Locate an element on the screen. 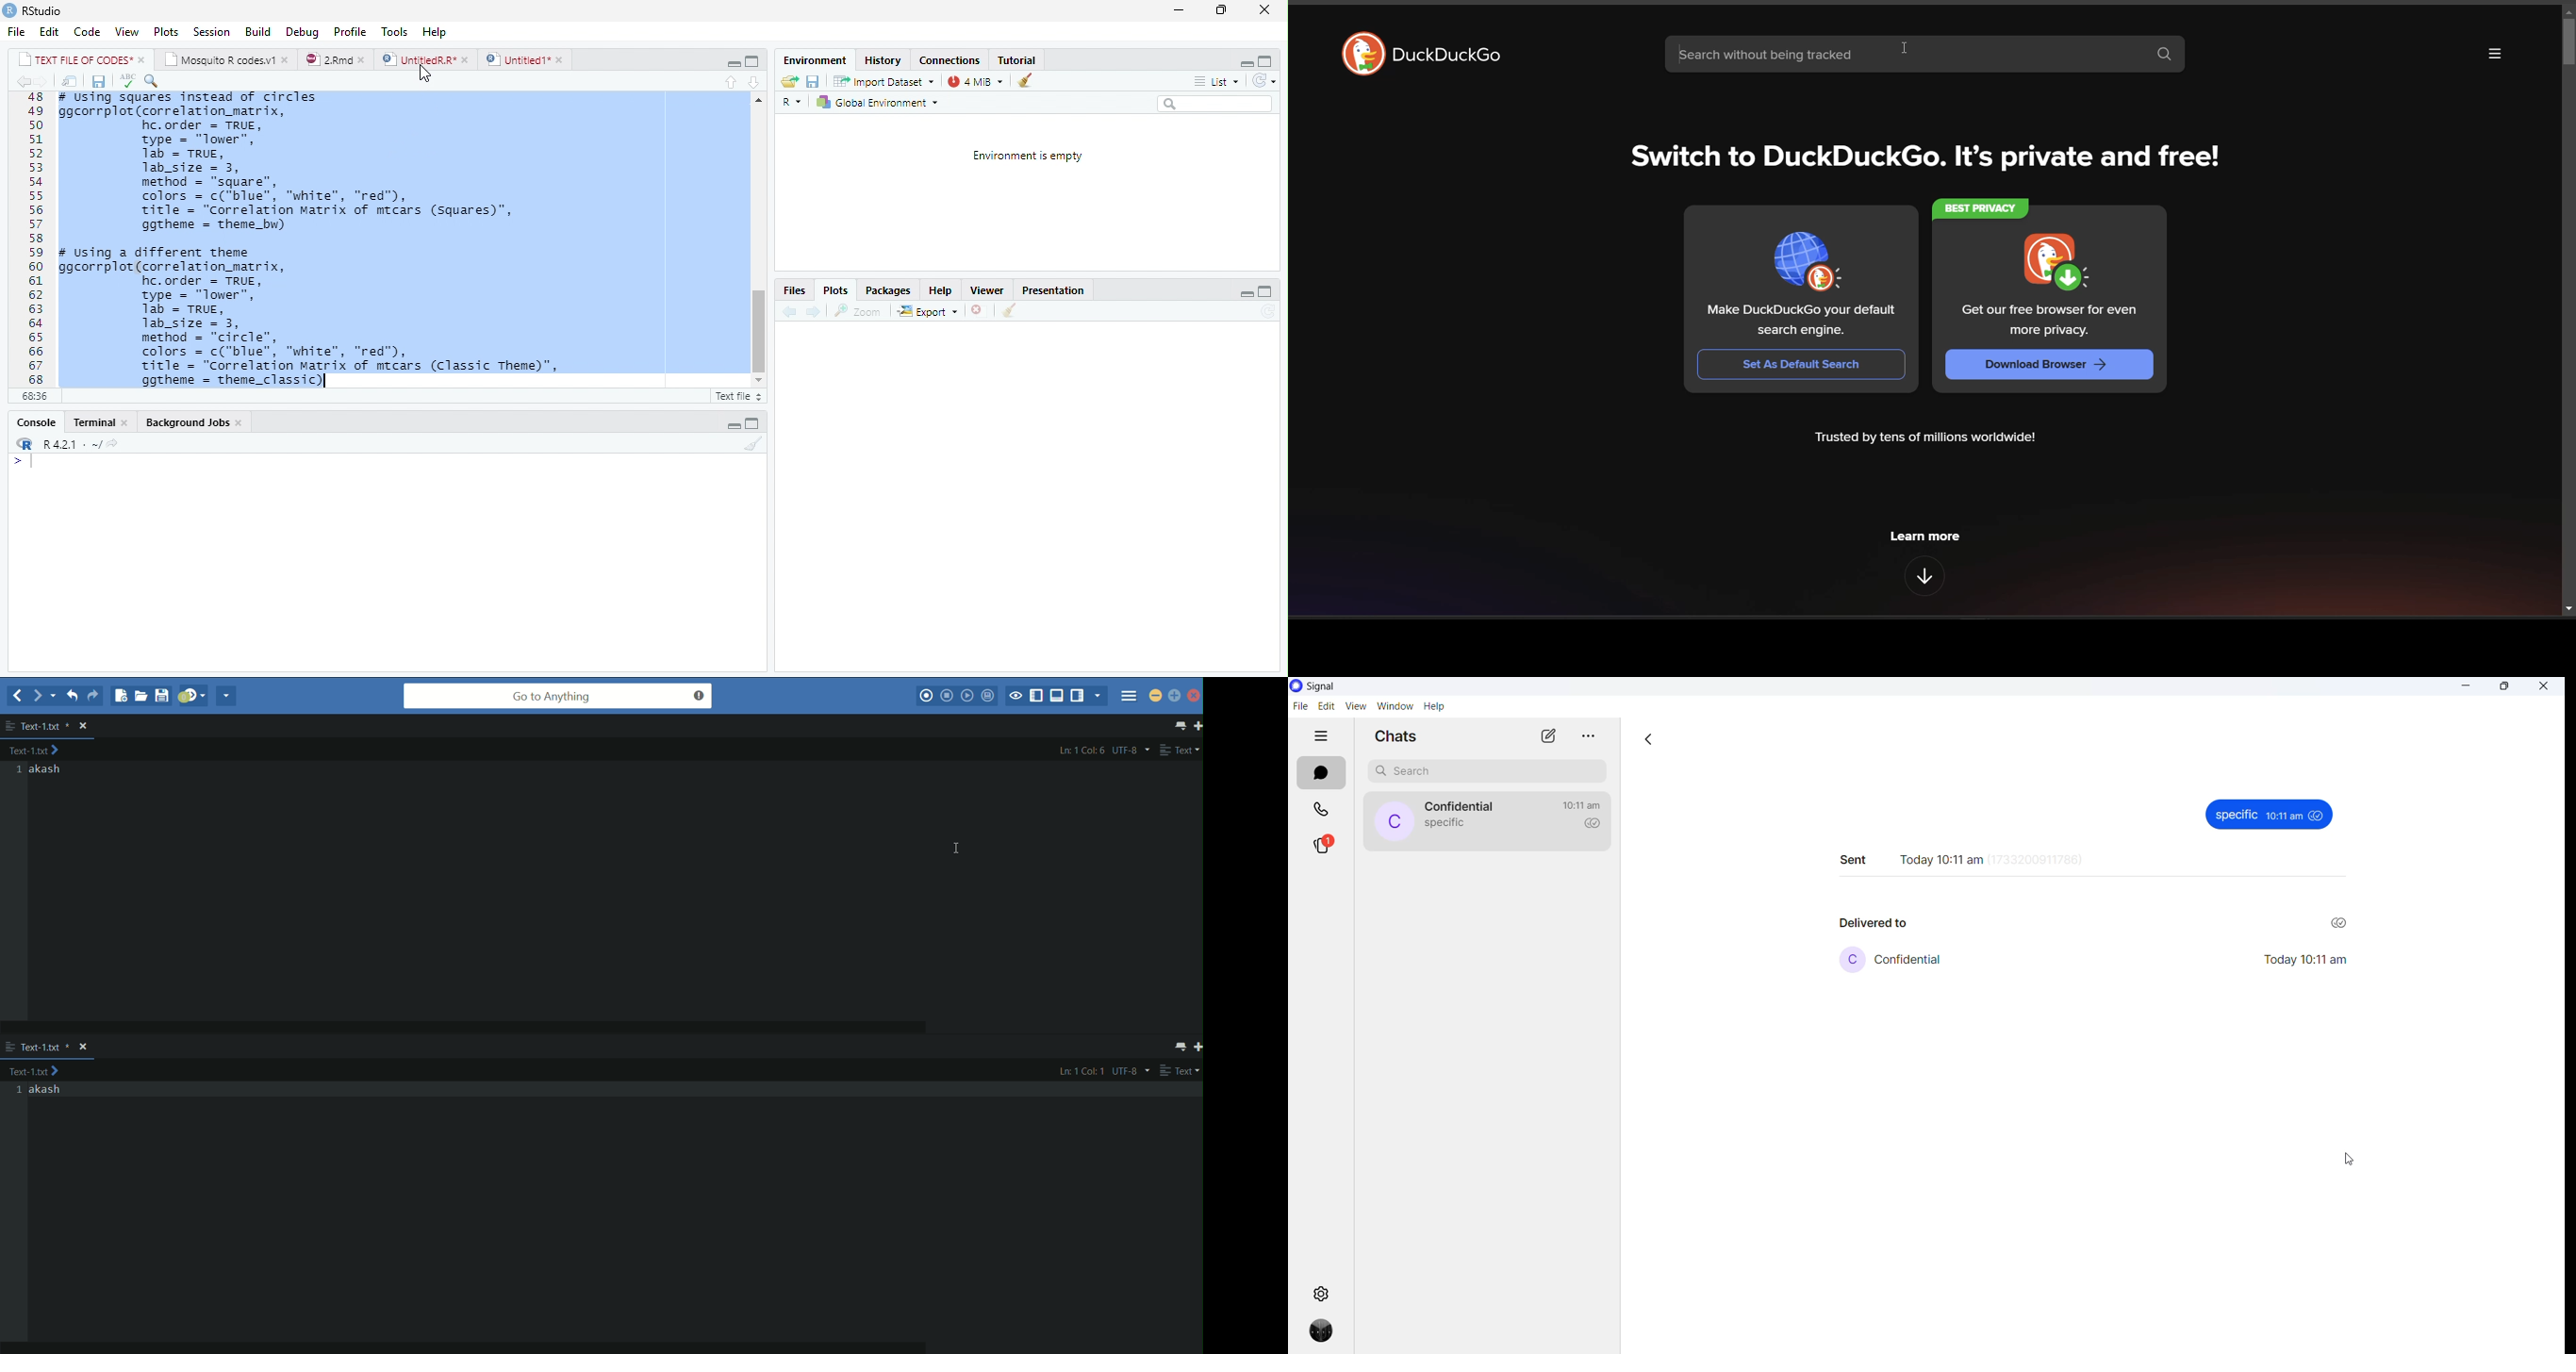 The height and width of the screenshot is (1372, 2576). share current file is located at coordinates (225, 696).